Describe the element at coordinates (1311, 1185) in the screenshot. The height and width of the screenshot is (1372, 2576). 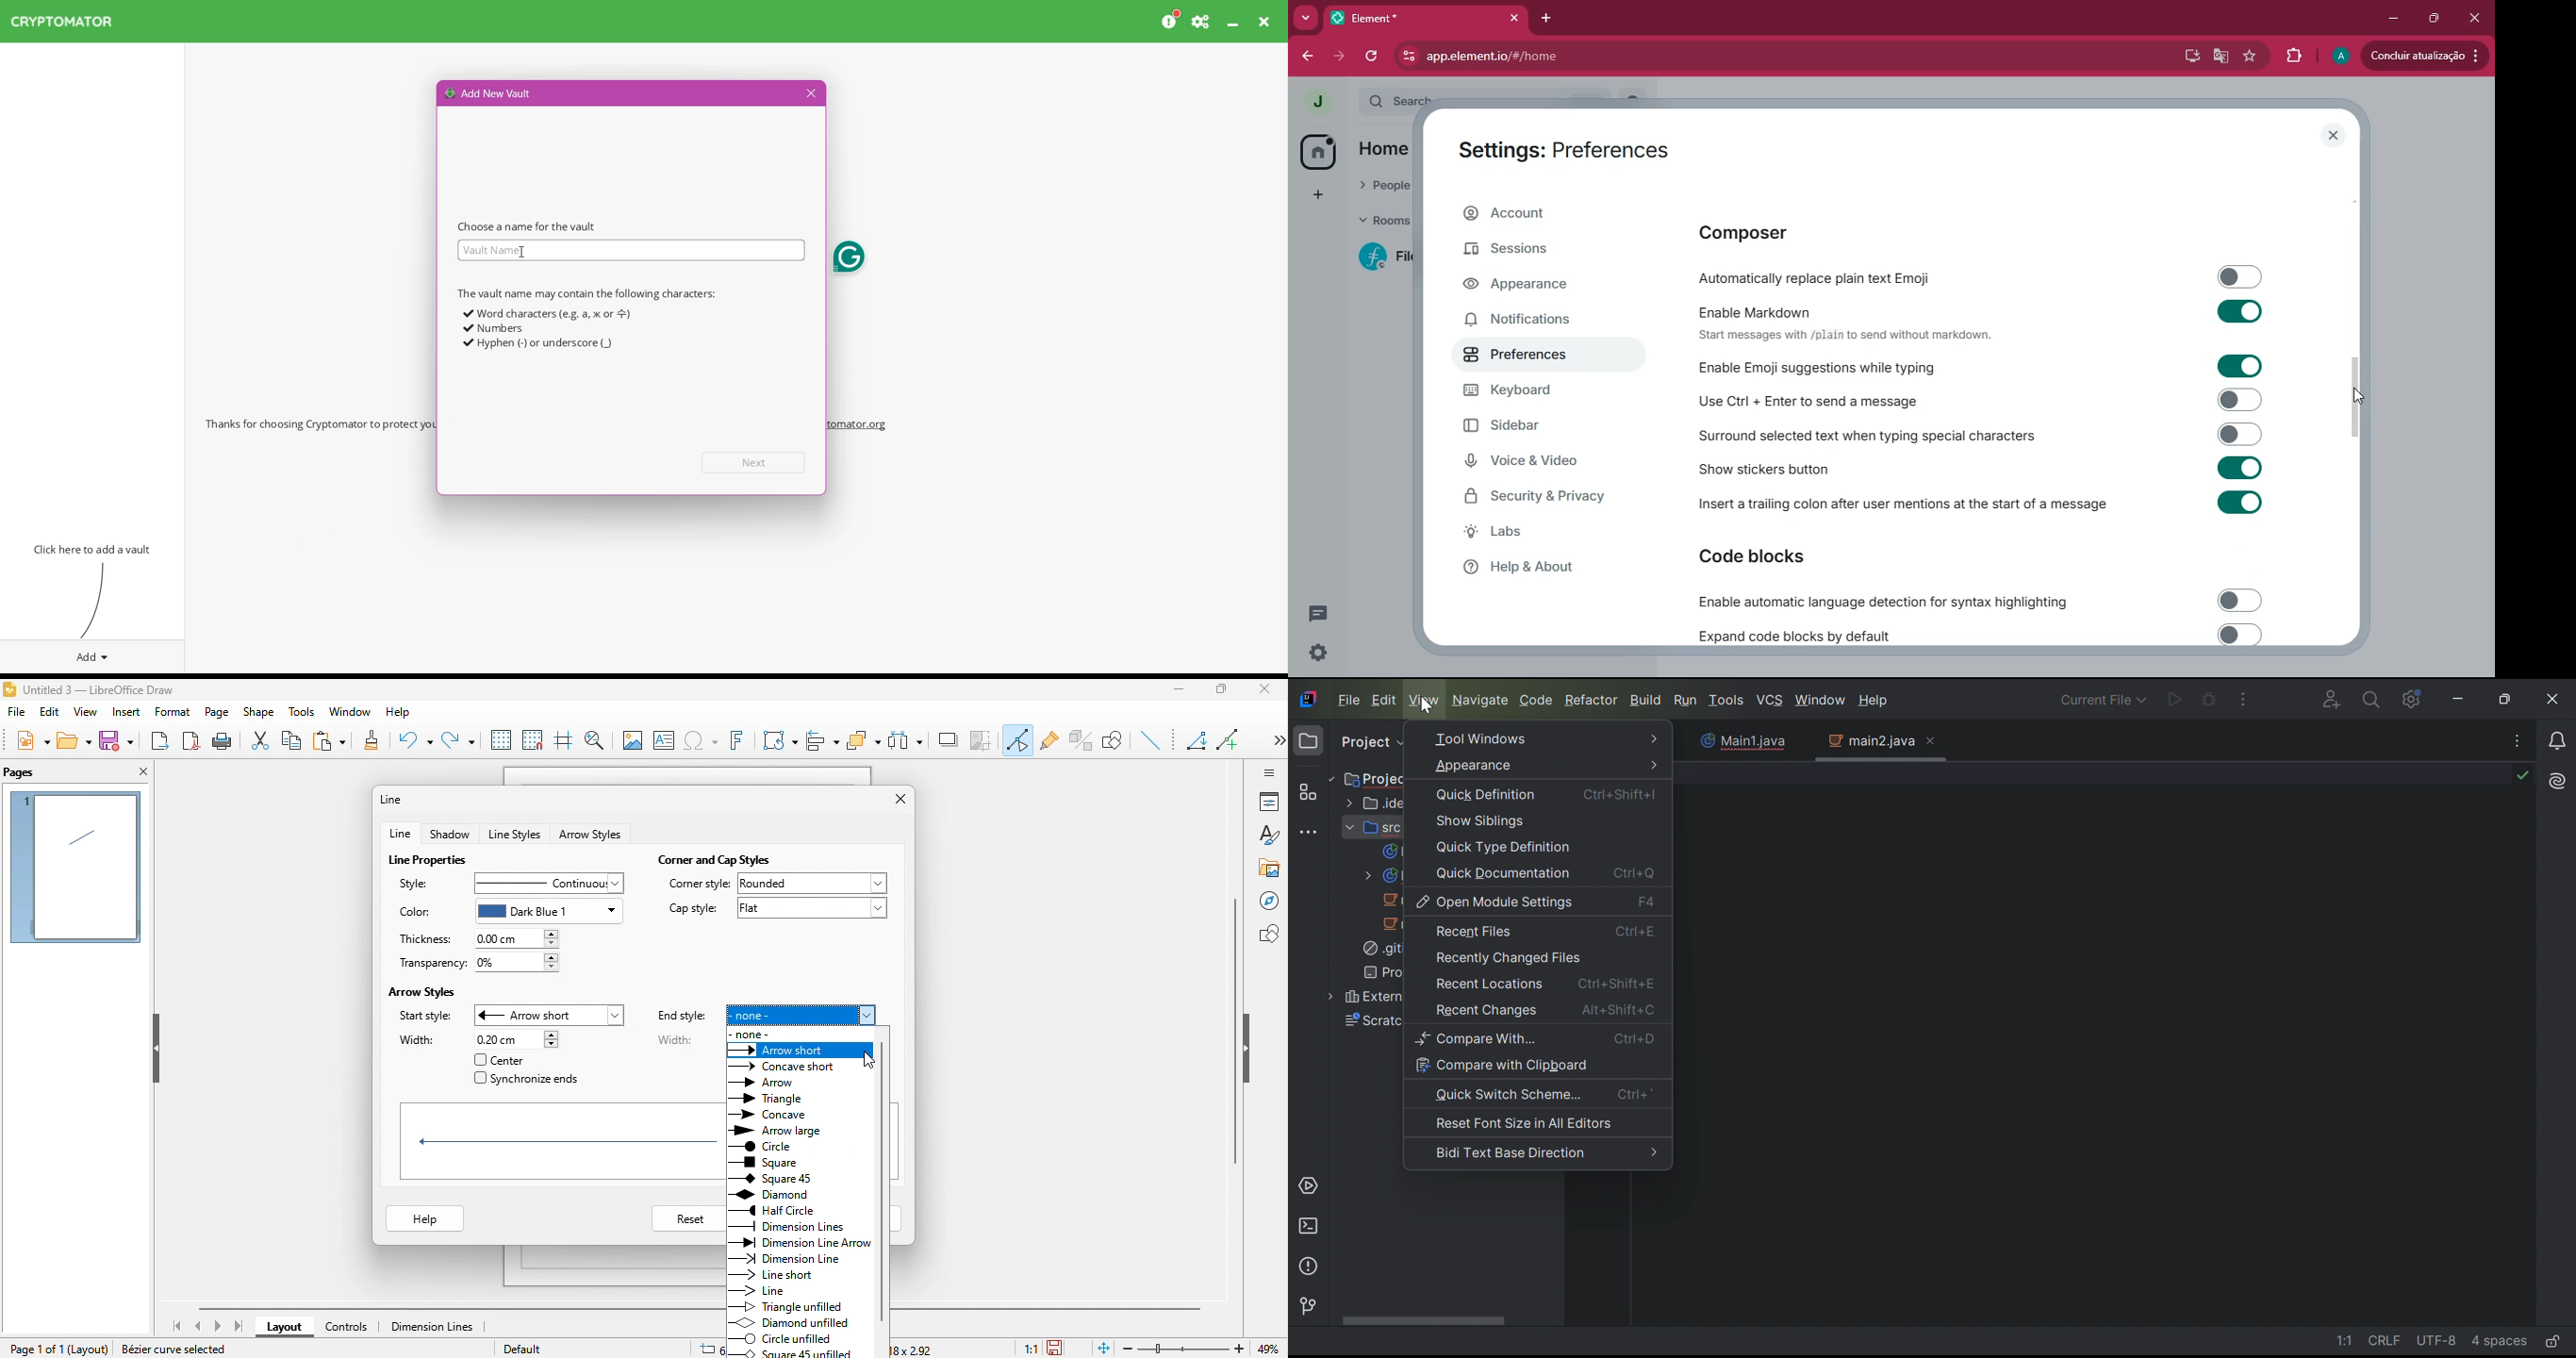
I see `Services` at that location.